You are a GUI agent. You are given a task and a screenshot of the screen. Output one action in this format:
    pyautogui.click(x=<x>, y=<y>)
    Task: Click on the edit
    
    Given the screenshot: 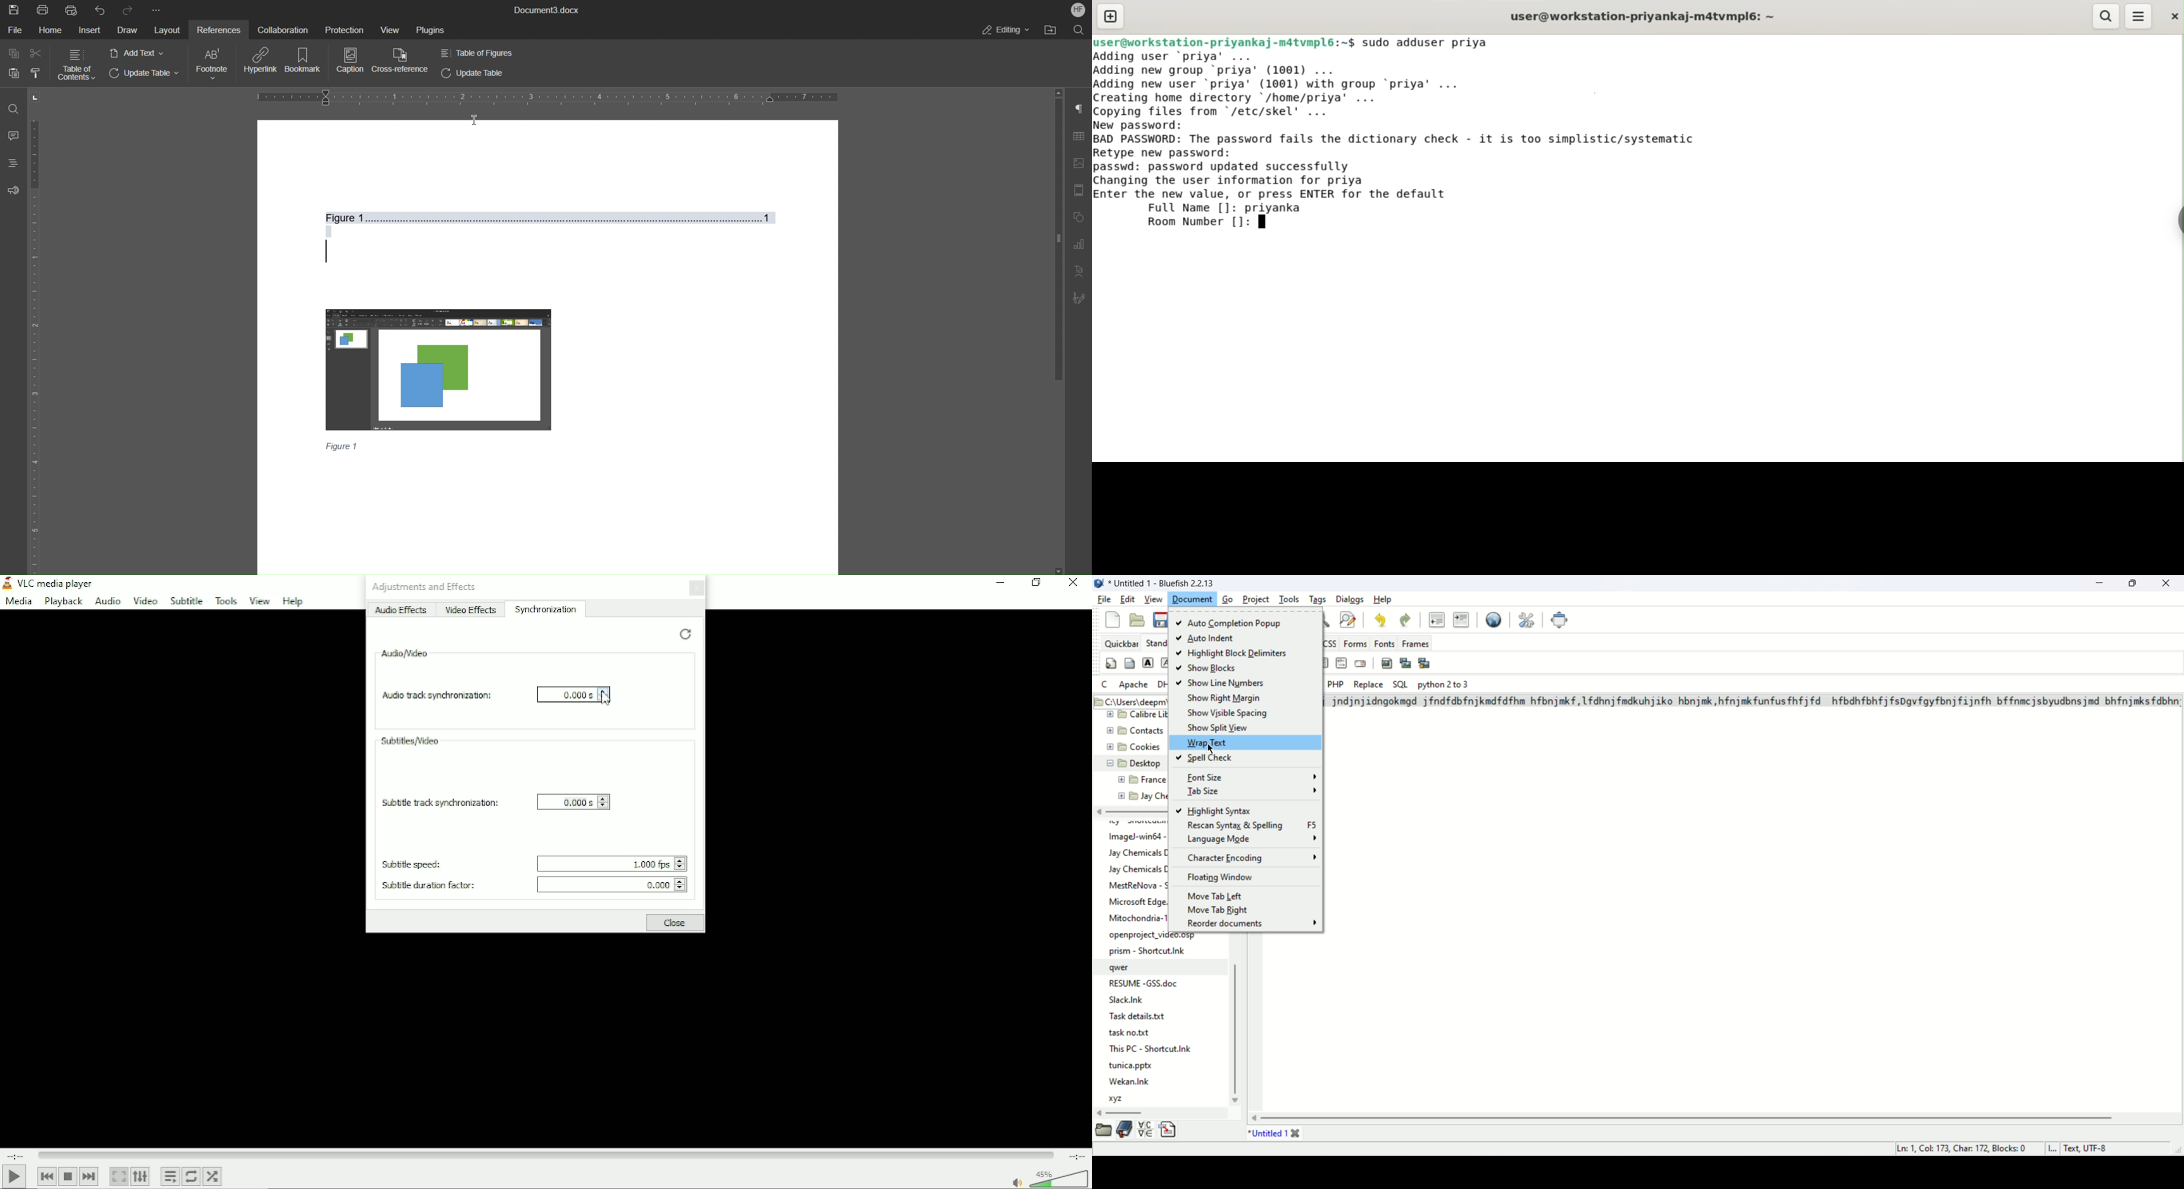 What is the action you would take?
    pyautogui.click(x=1126, y=599)
    